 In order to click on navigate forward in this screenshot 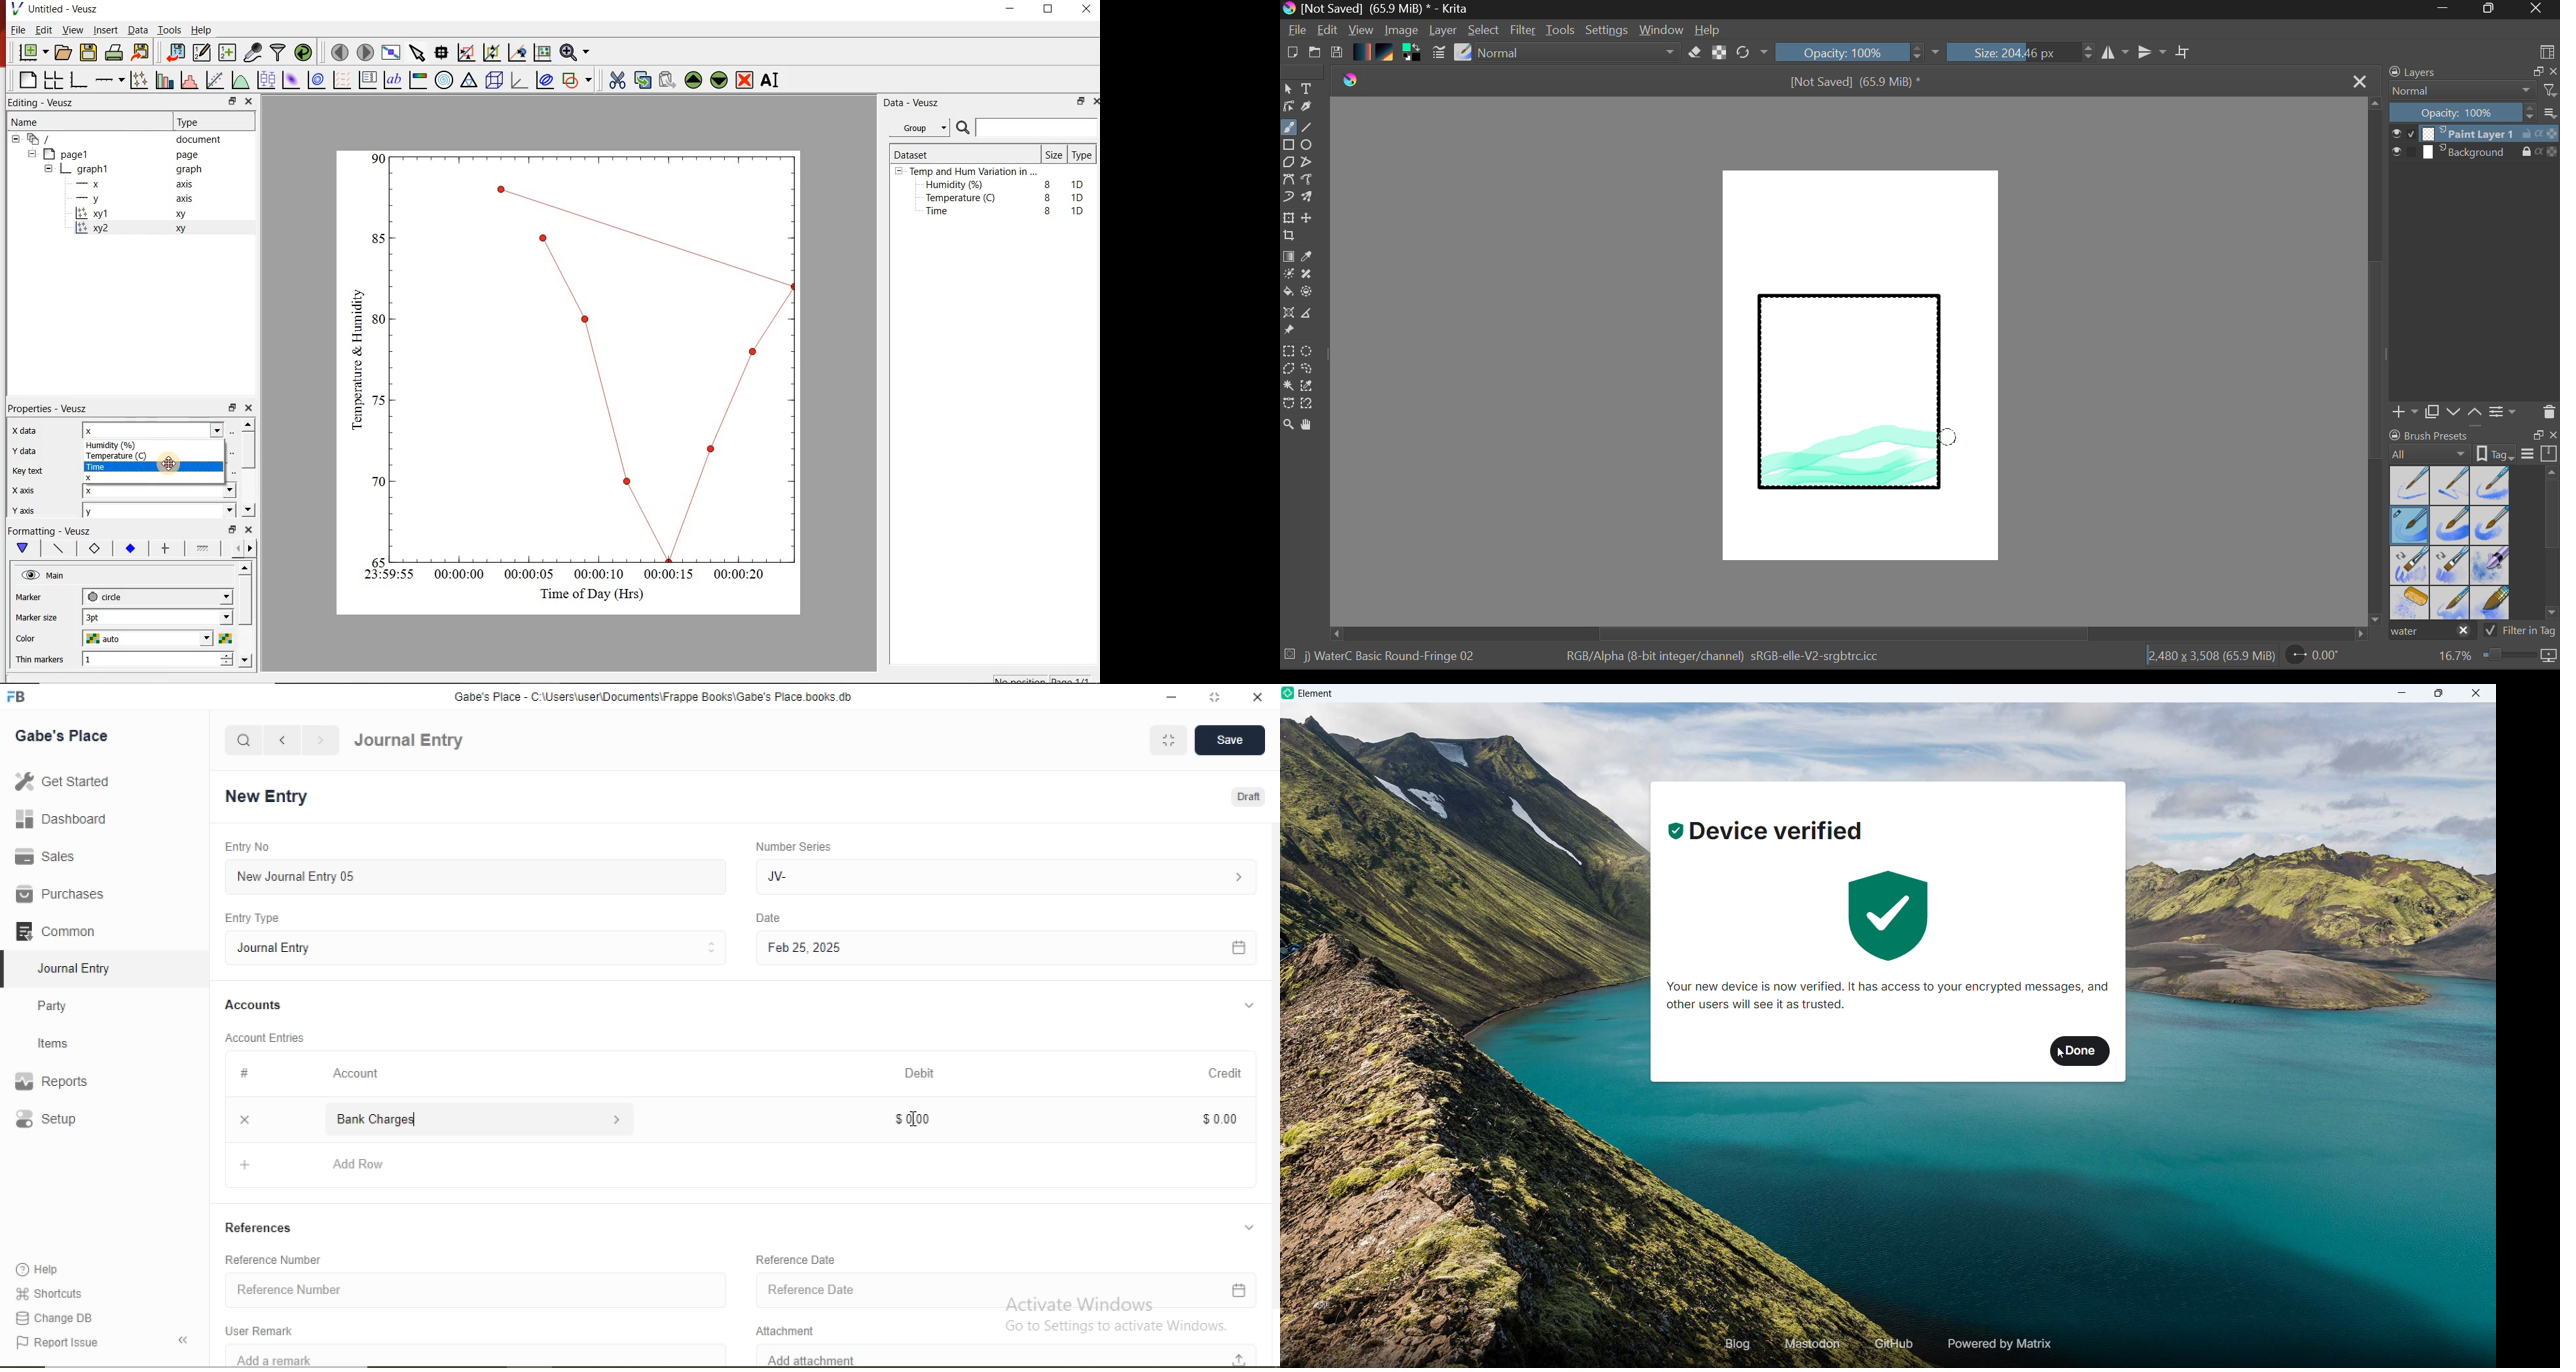, I will do `click(322, 740)`.